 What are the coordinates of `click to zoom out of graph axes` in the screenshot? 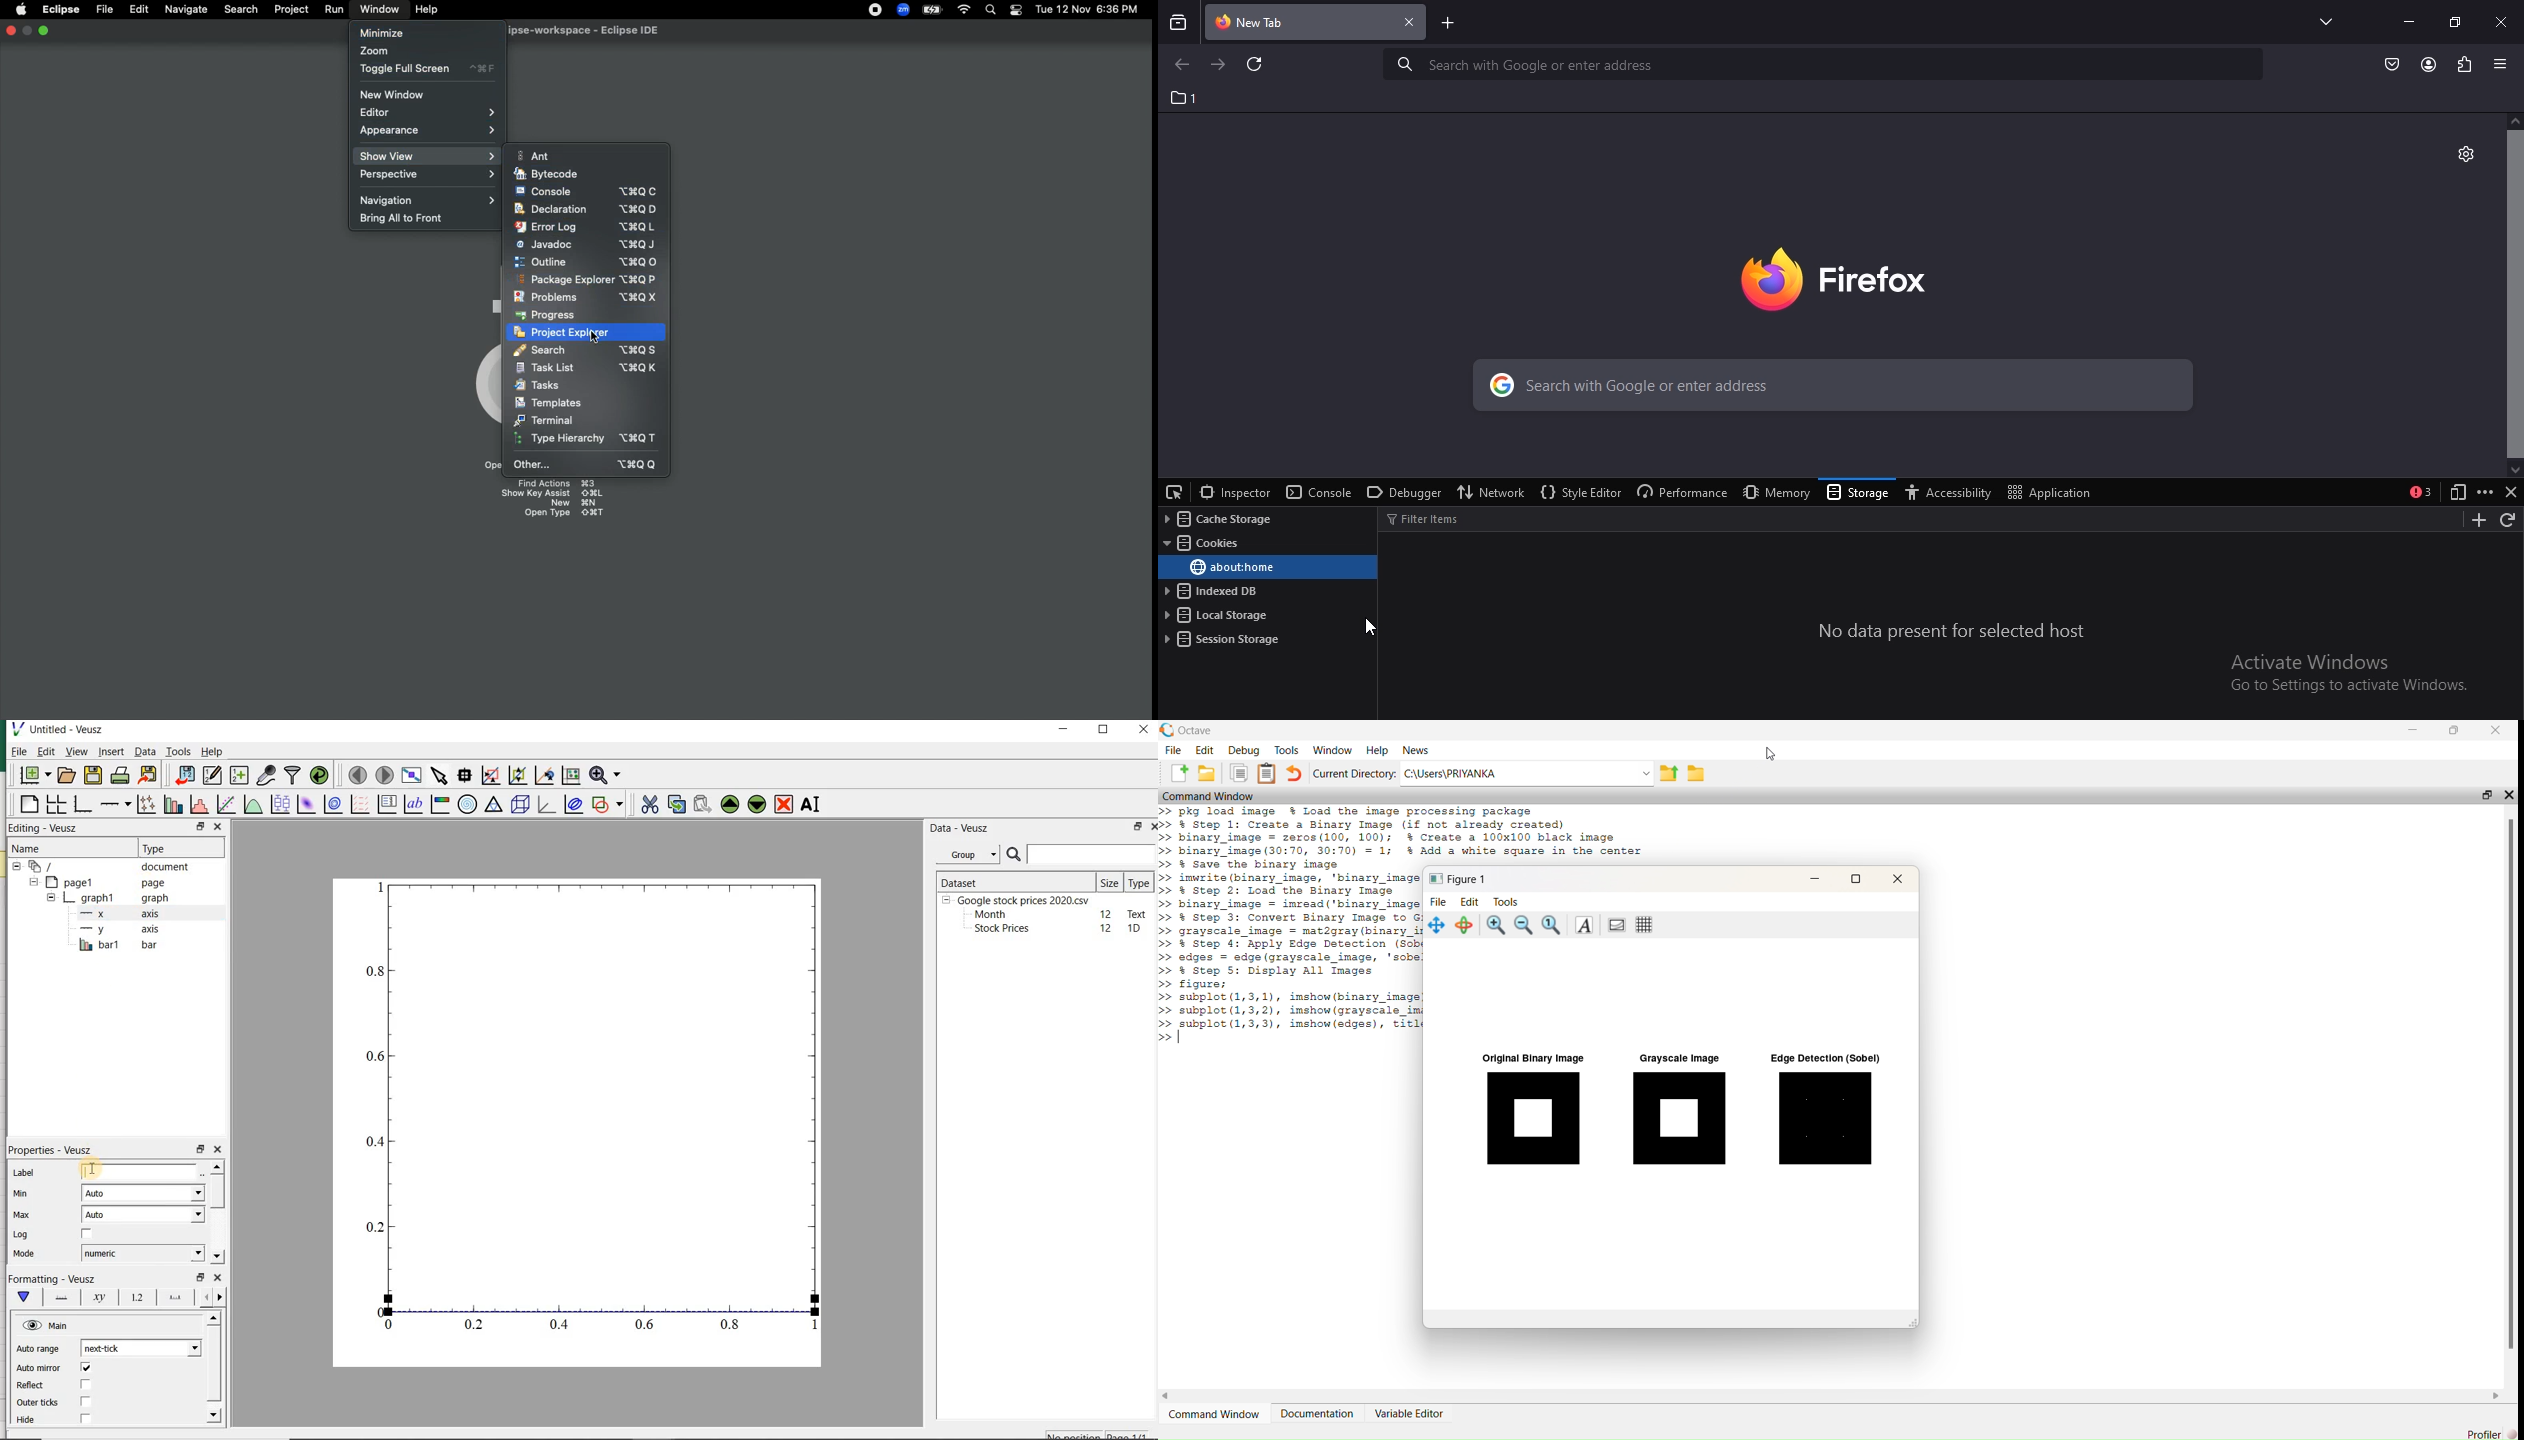 It's located at (517, 774).